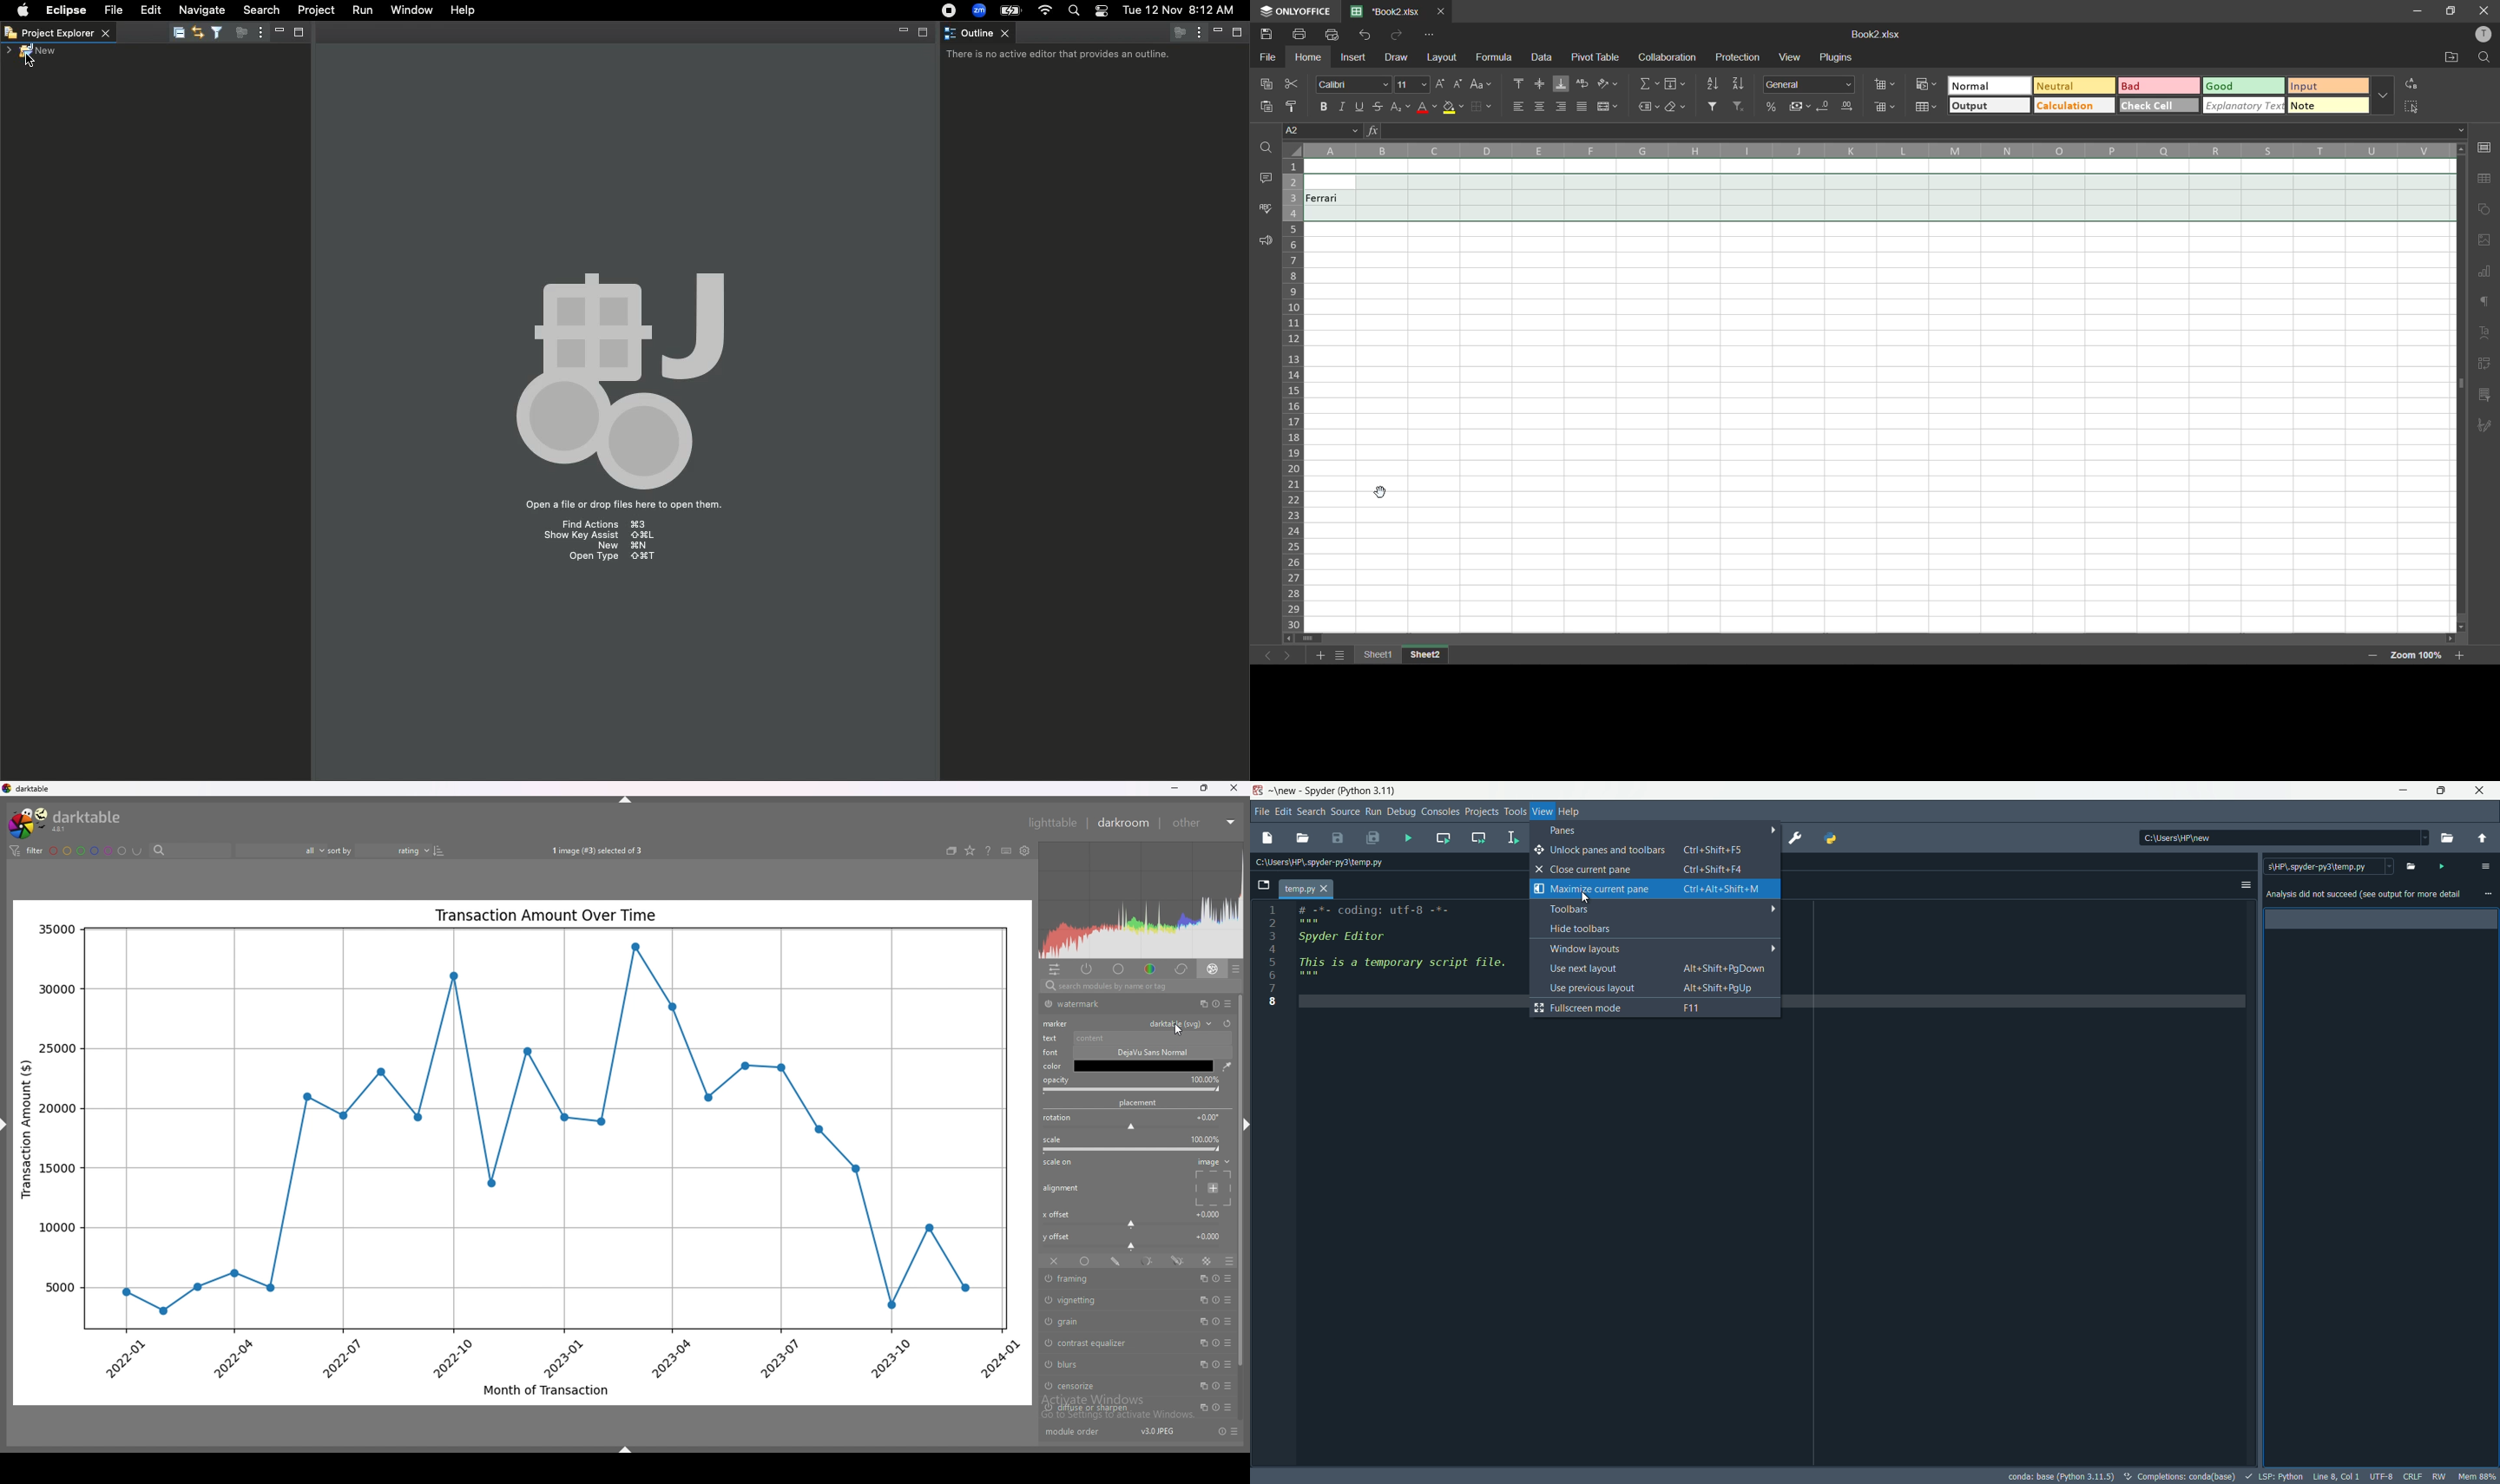 This screenshot has width=2520, height=1484. Describe the element at coordinates (2484, 364) in the screenshot. I see `pivot table` at that location.